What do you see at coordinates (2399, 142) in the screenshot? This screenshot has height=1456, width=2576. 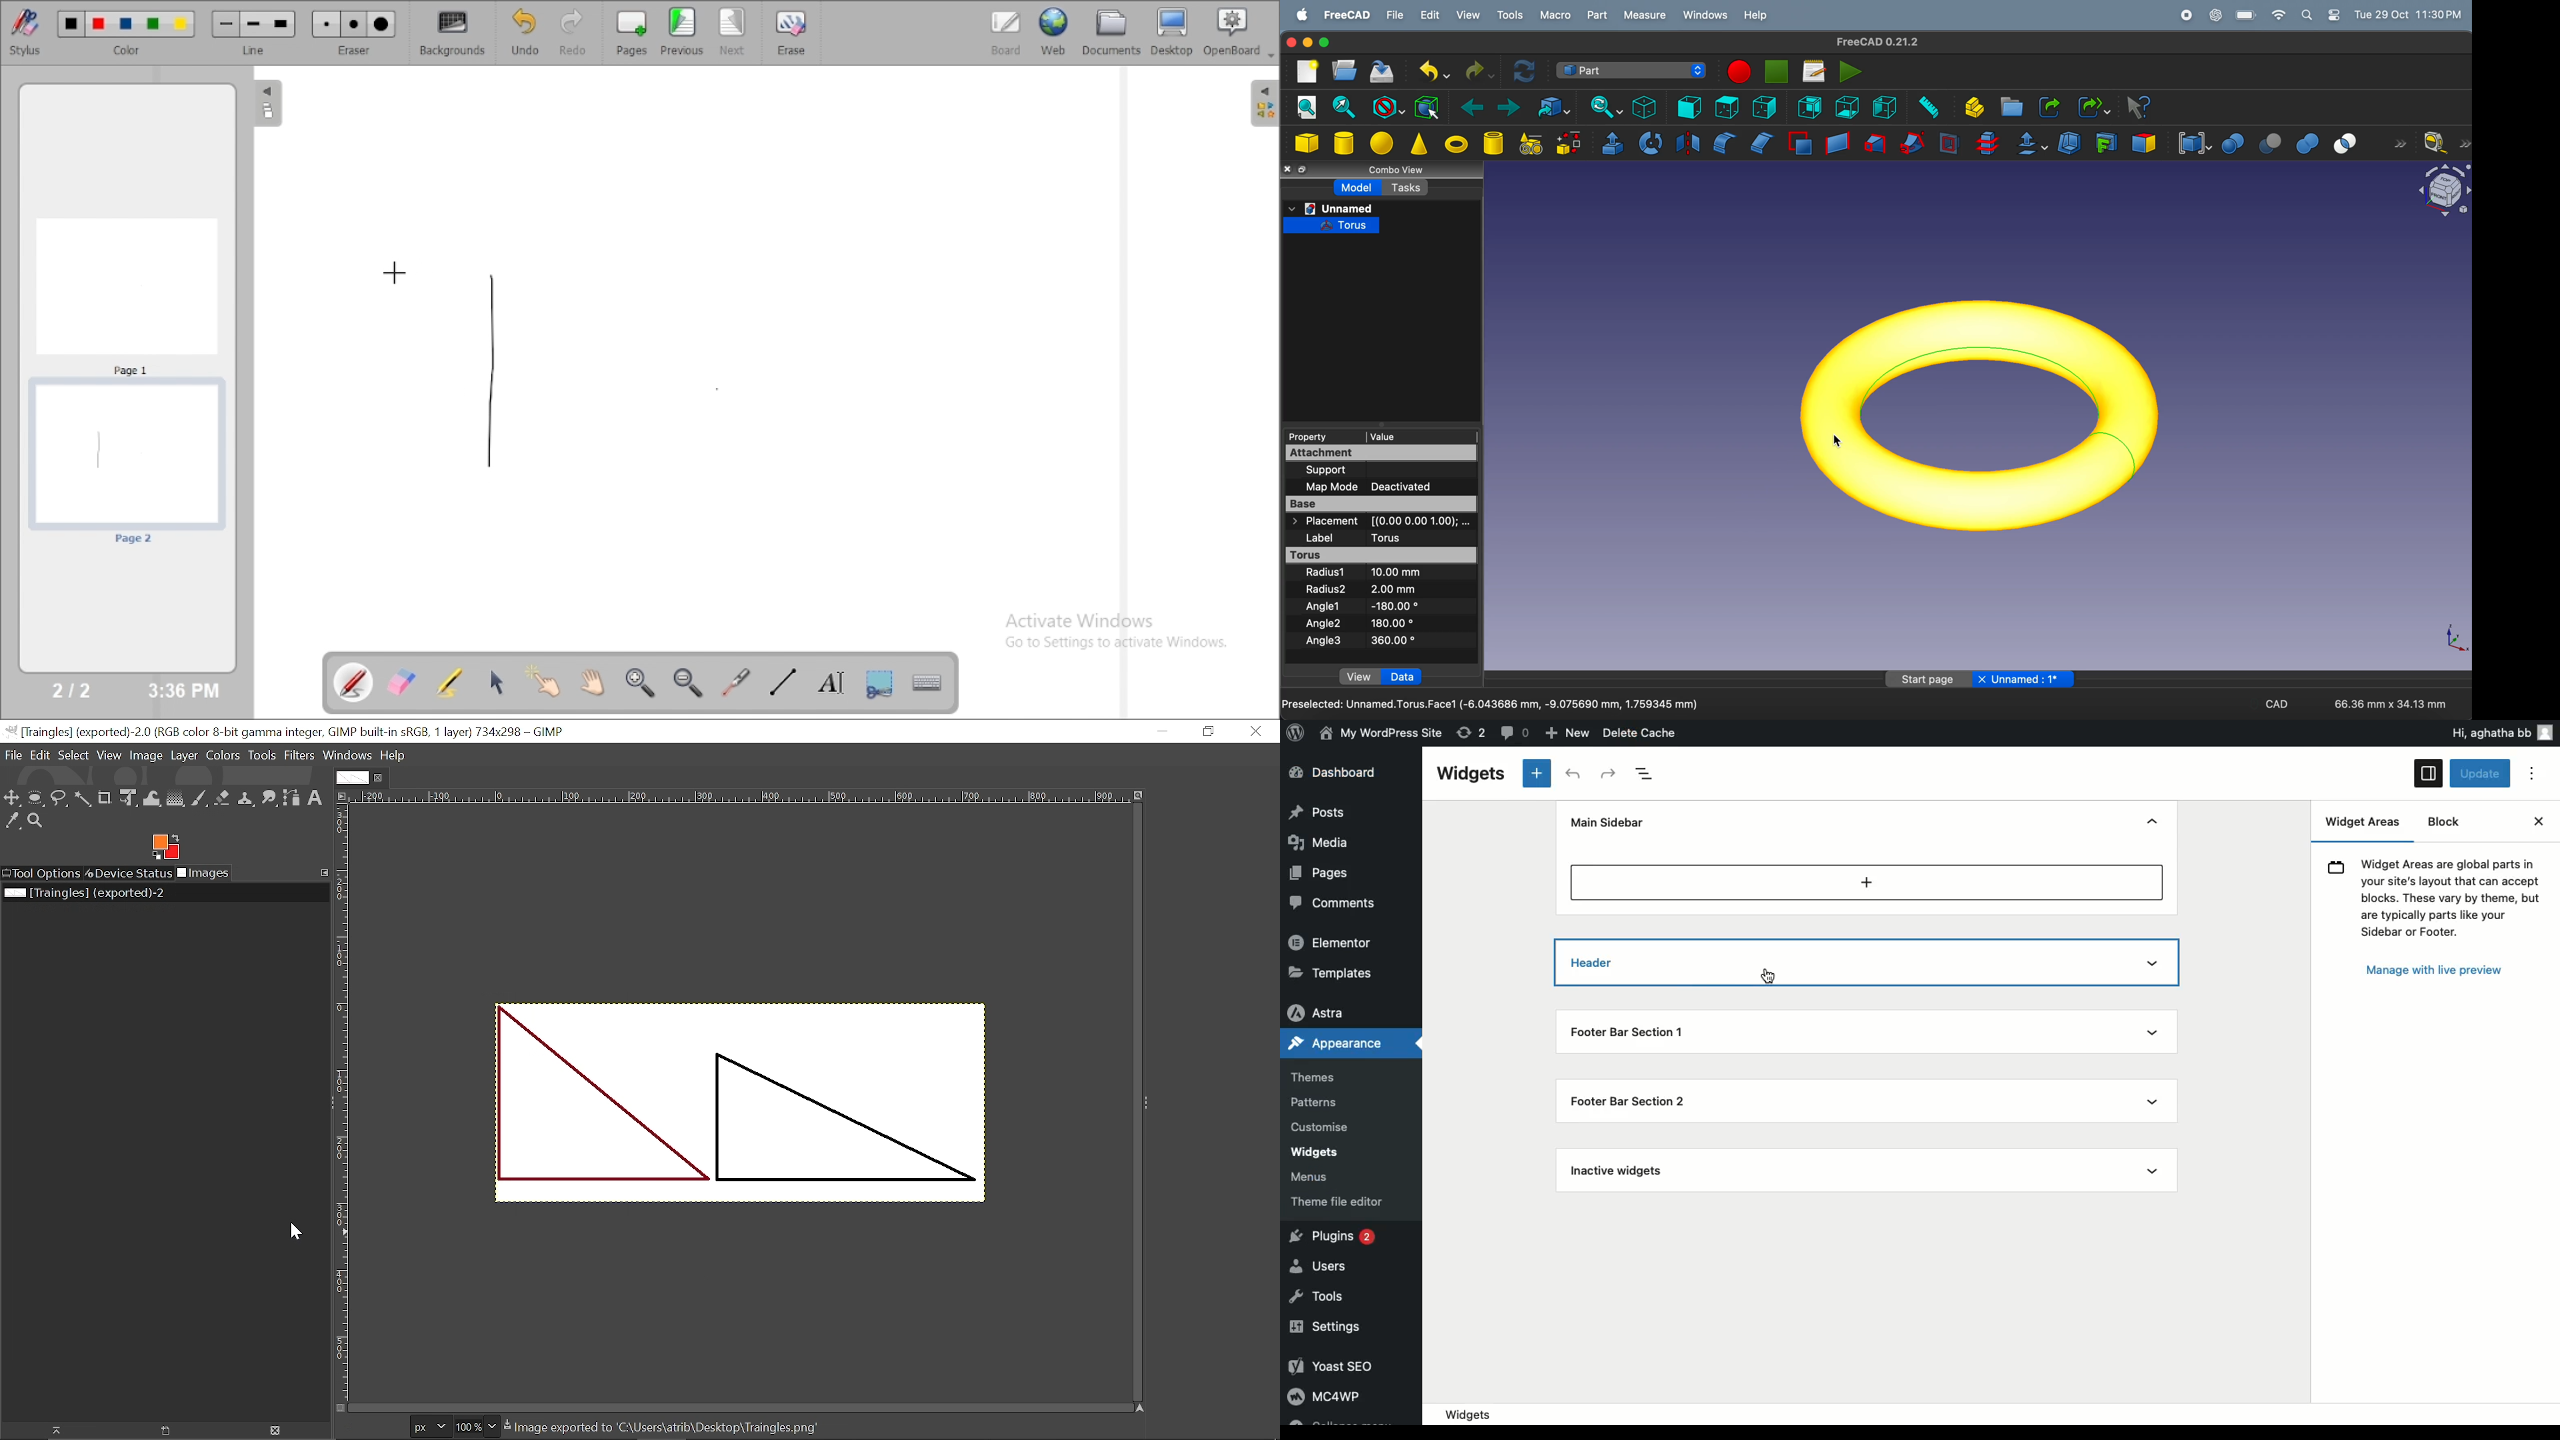 I see `forward` at bounding box center [2399, 142].